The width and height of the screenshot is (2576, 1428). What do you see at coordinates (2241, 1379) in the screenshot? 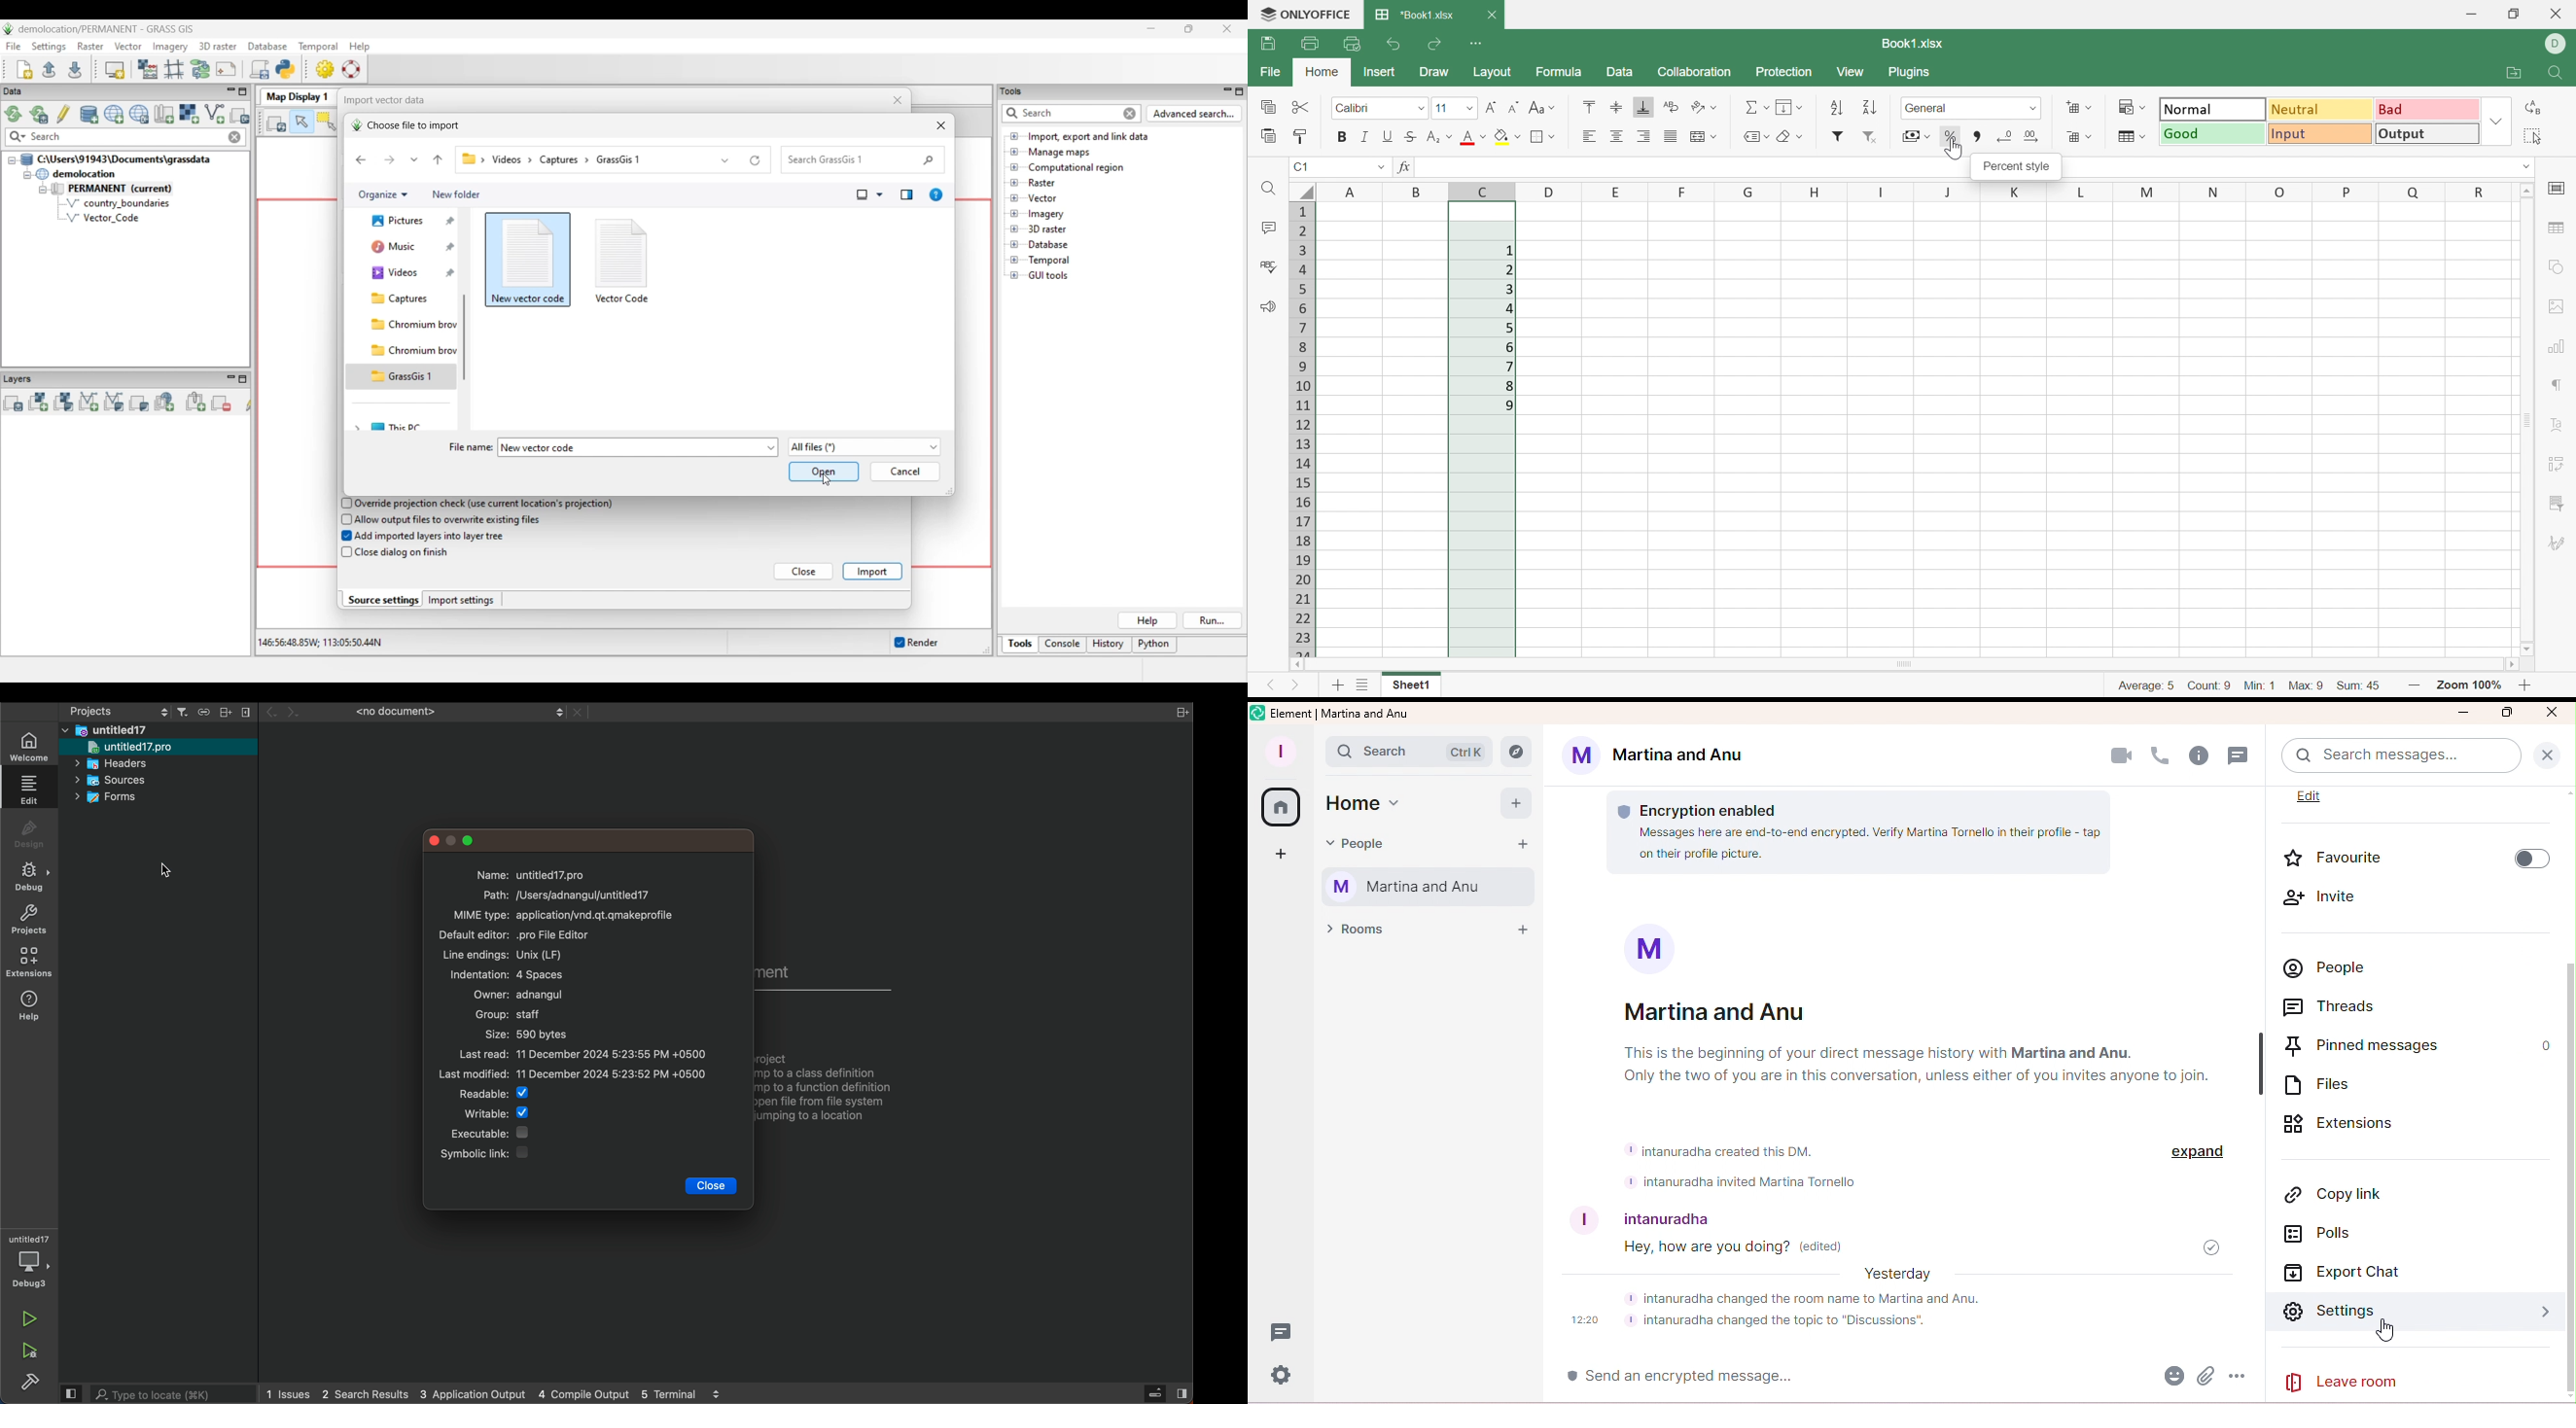
I see `more options` at bounding box center [2241, 1379].